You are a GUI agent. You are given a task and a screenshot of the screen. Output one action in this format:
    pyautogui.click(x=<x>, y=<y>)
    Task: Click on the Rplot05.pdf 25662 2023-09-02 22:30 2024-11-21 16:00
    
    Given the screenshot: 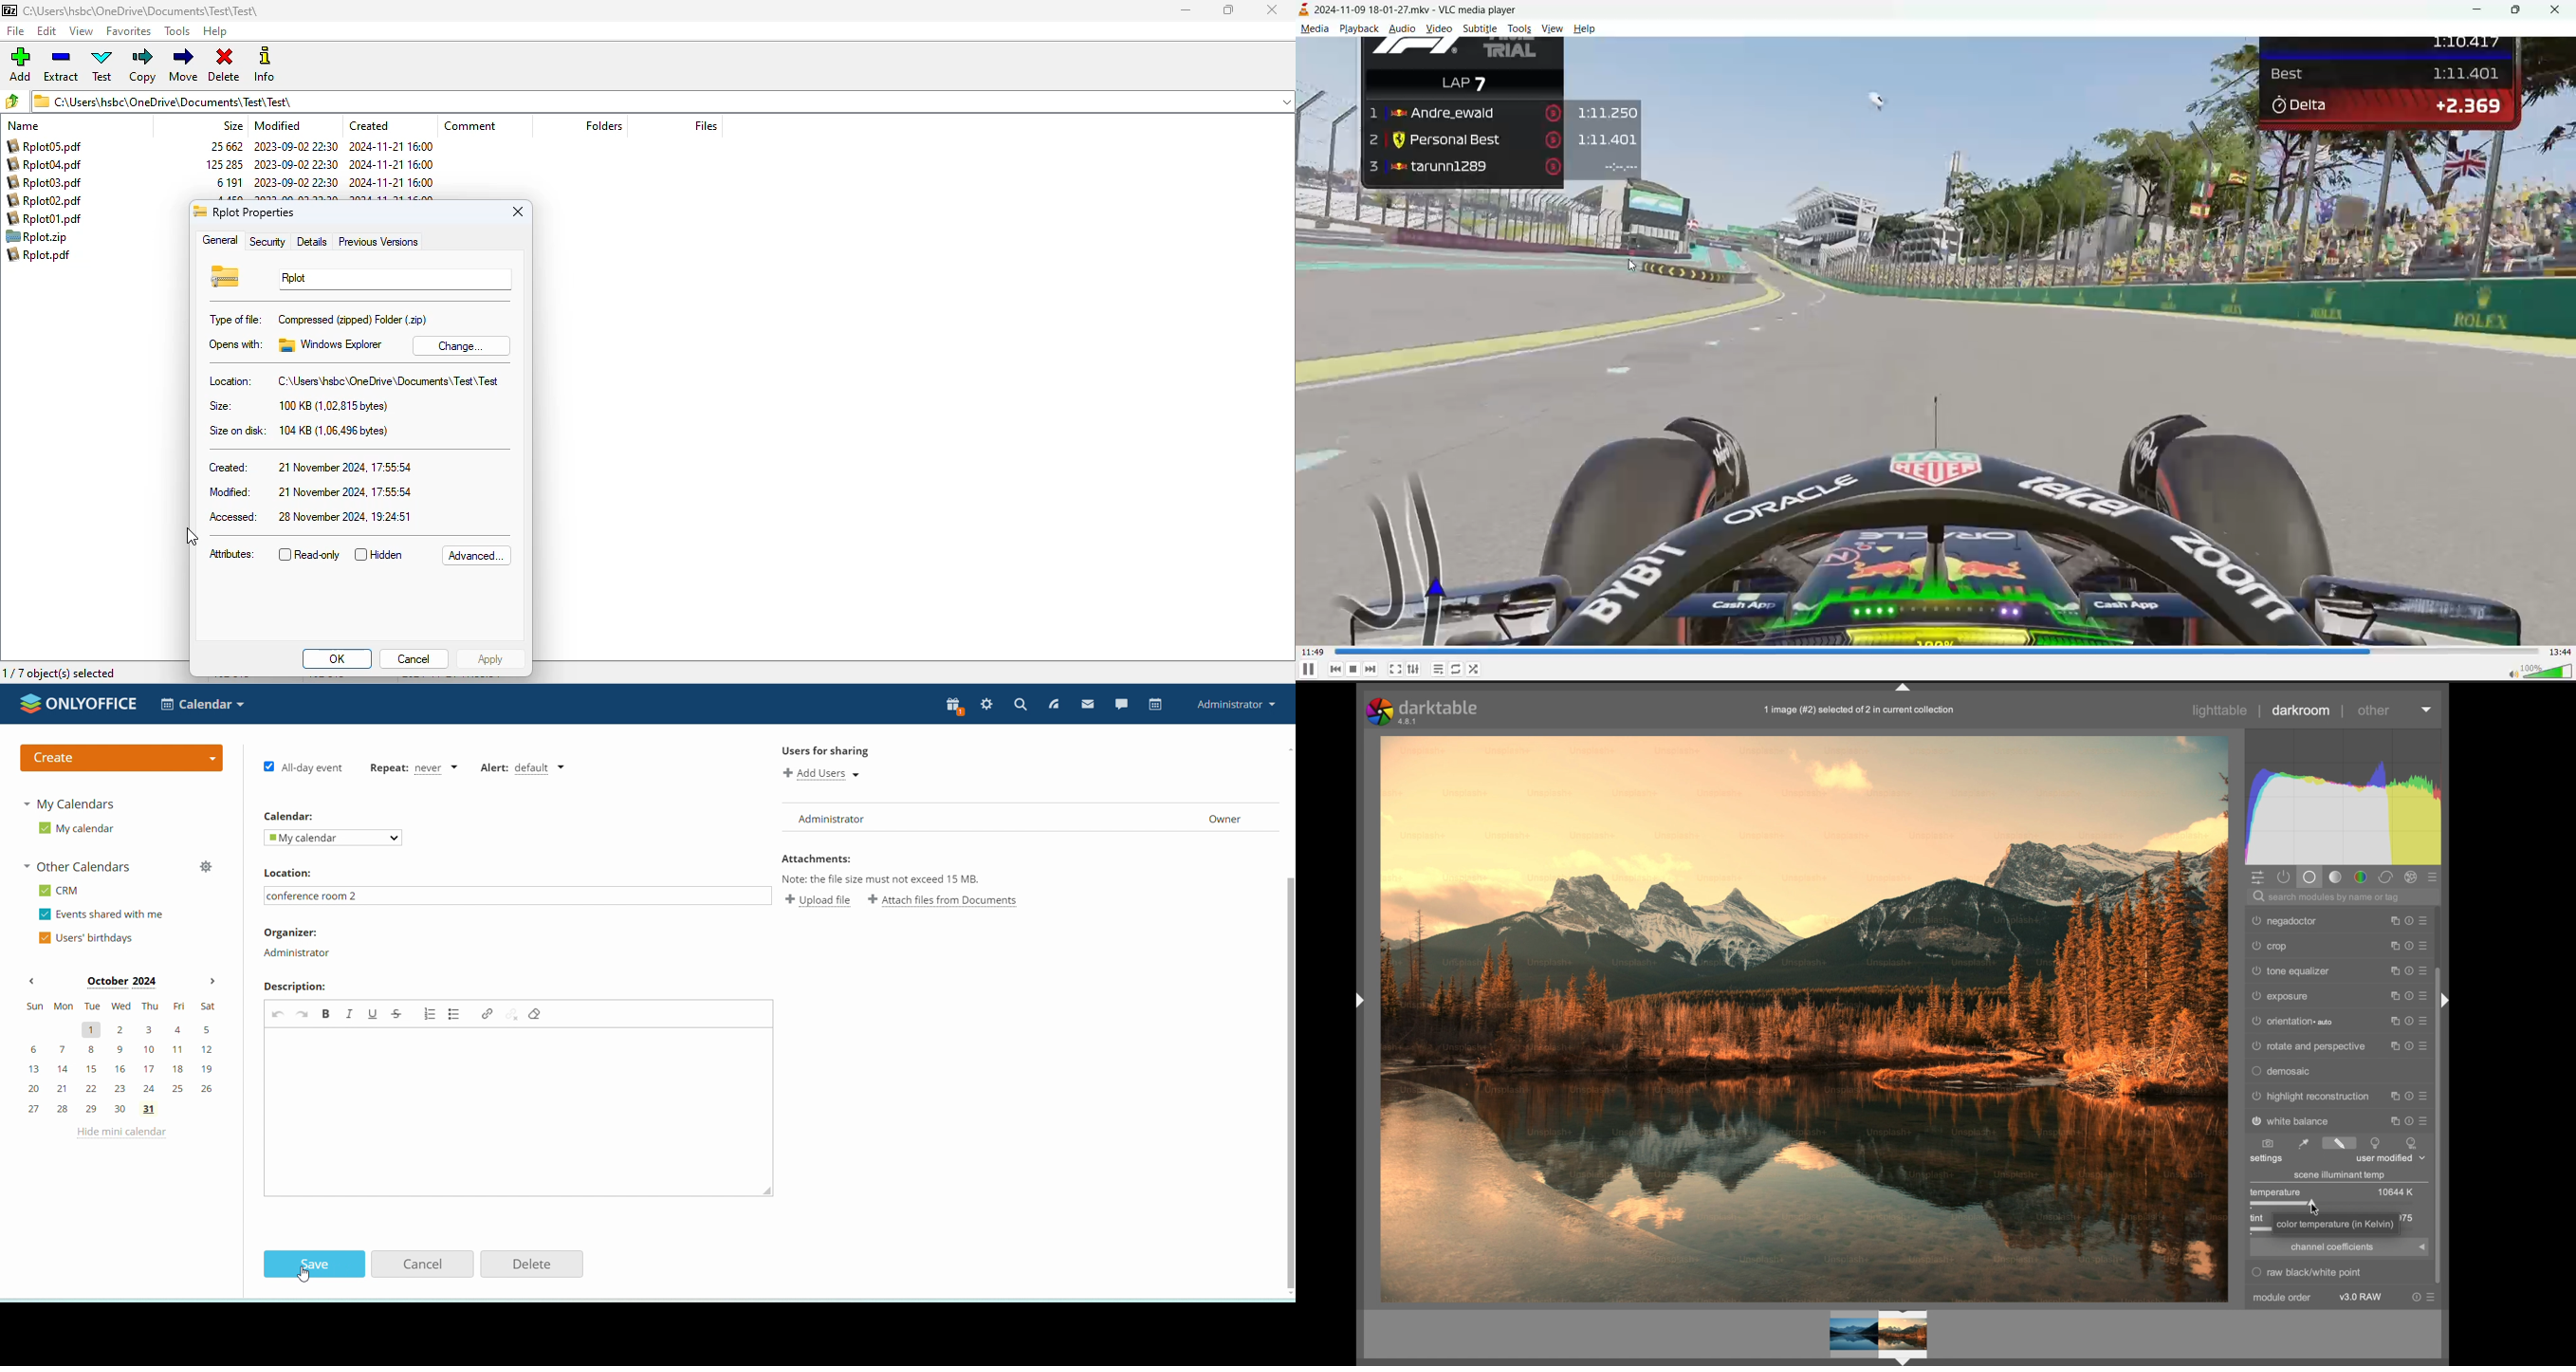 What is the action you would take?
    pyautogui.click(x=219, y=147)
    